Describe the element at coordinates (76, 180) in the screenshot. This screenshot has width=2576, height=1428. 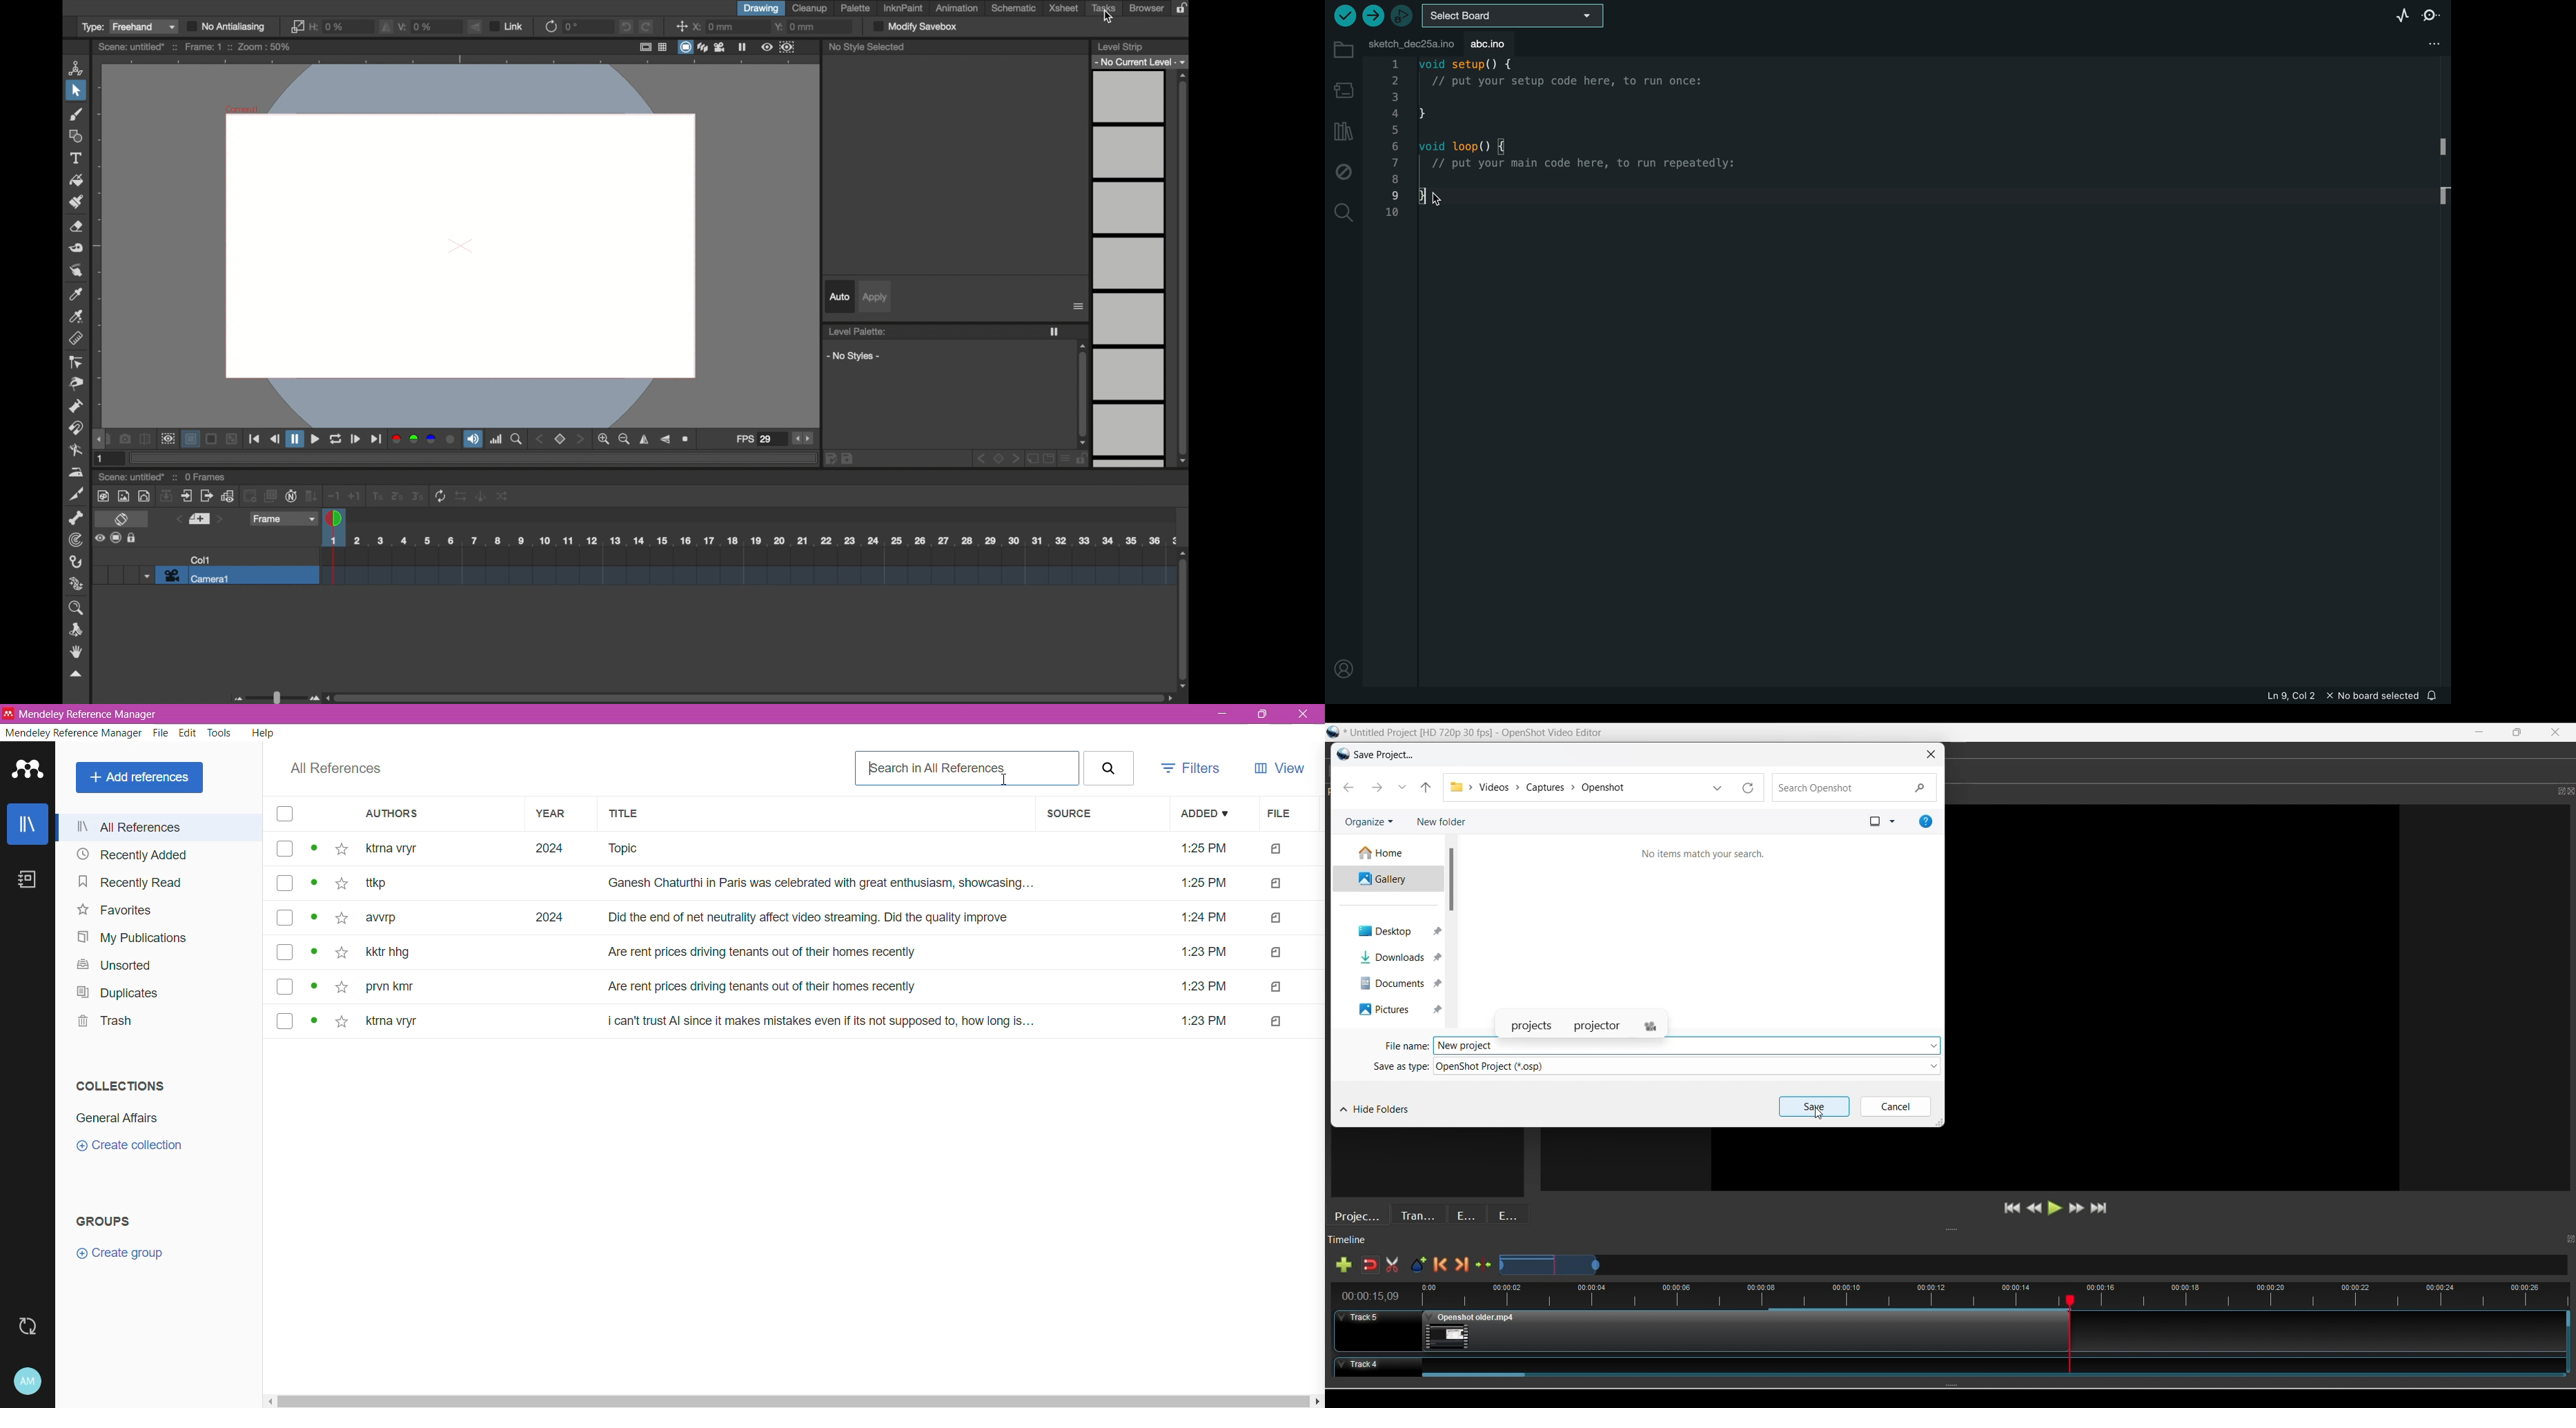
I see `fill tool` at that location.